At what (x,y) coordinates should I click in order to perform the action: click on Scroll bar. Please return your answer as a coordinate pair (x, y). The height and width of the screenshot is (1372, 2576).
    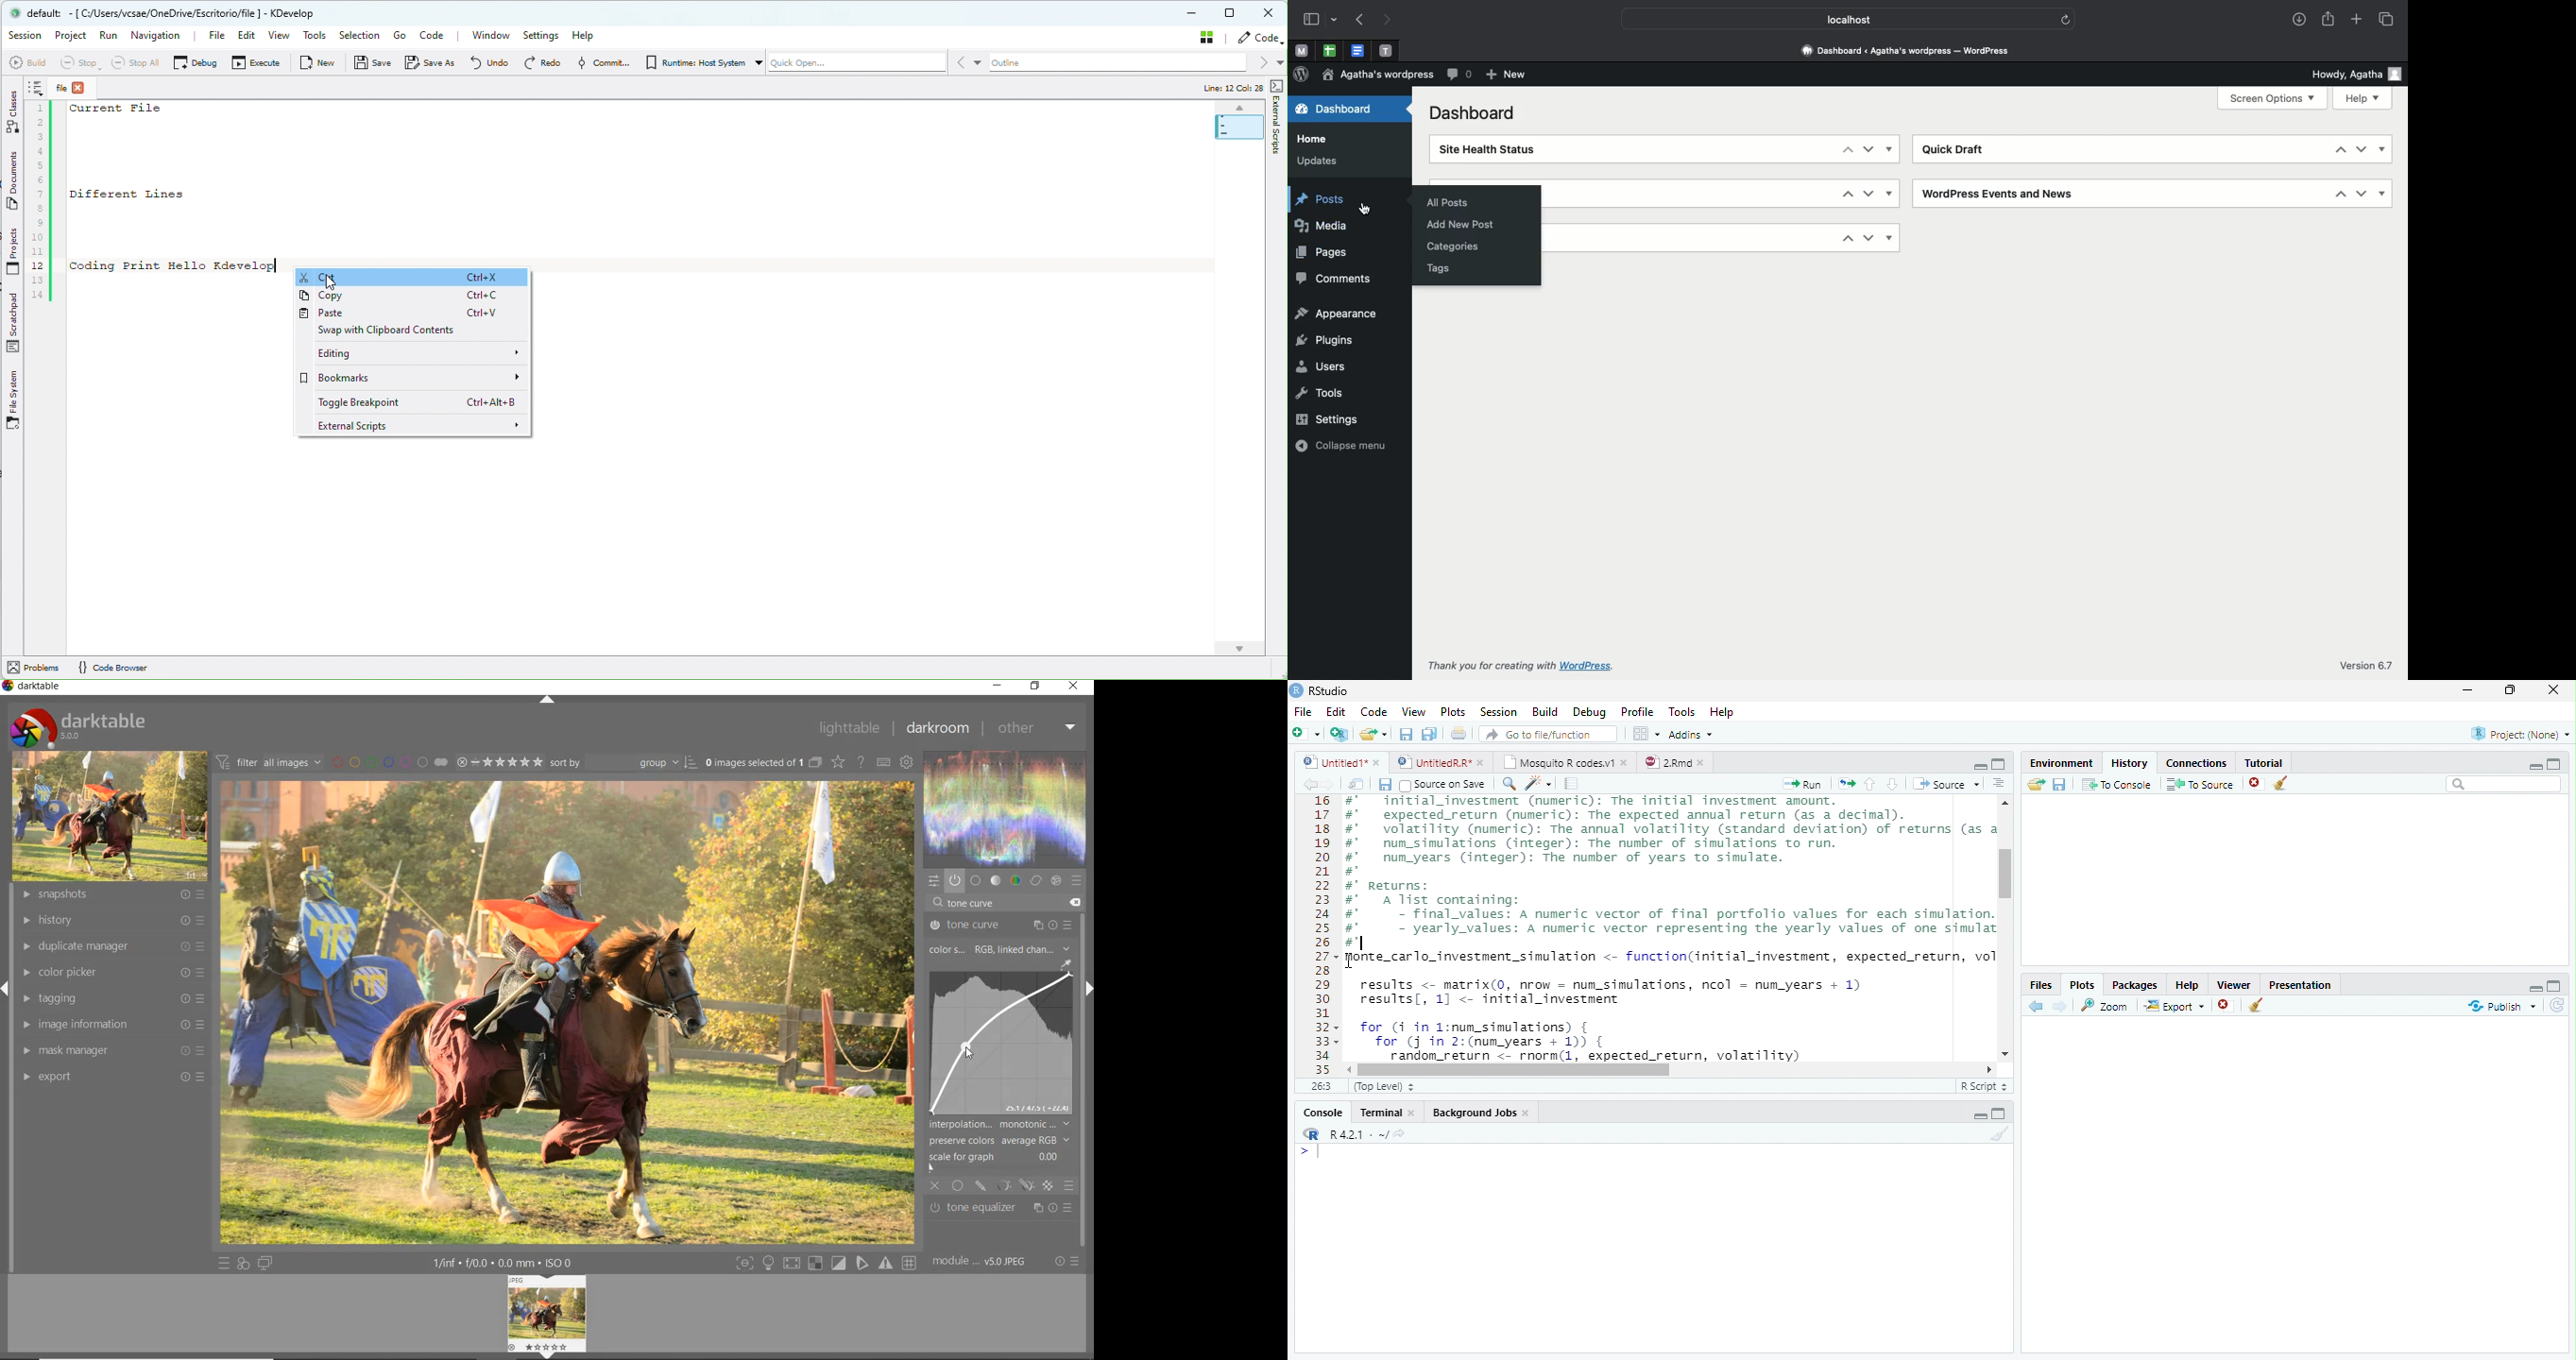
    Looking at the image, I should click on (1518, 1069).